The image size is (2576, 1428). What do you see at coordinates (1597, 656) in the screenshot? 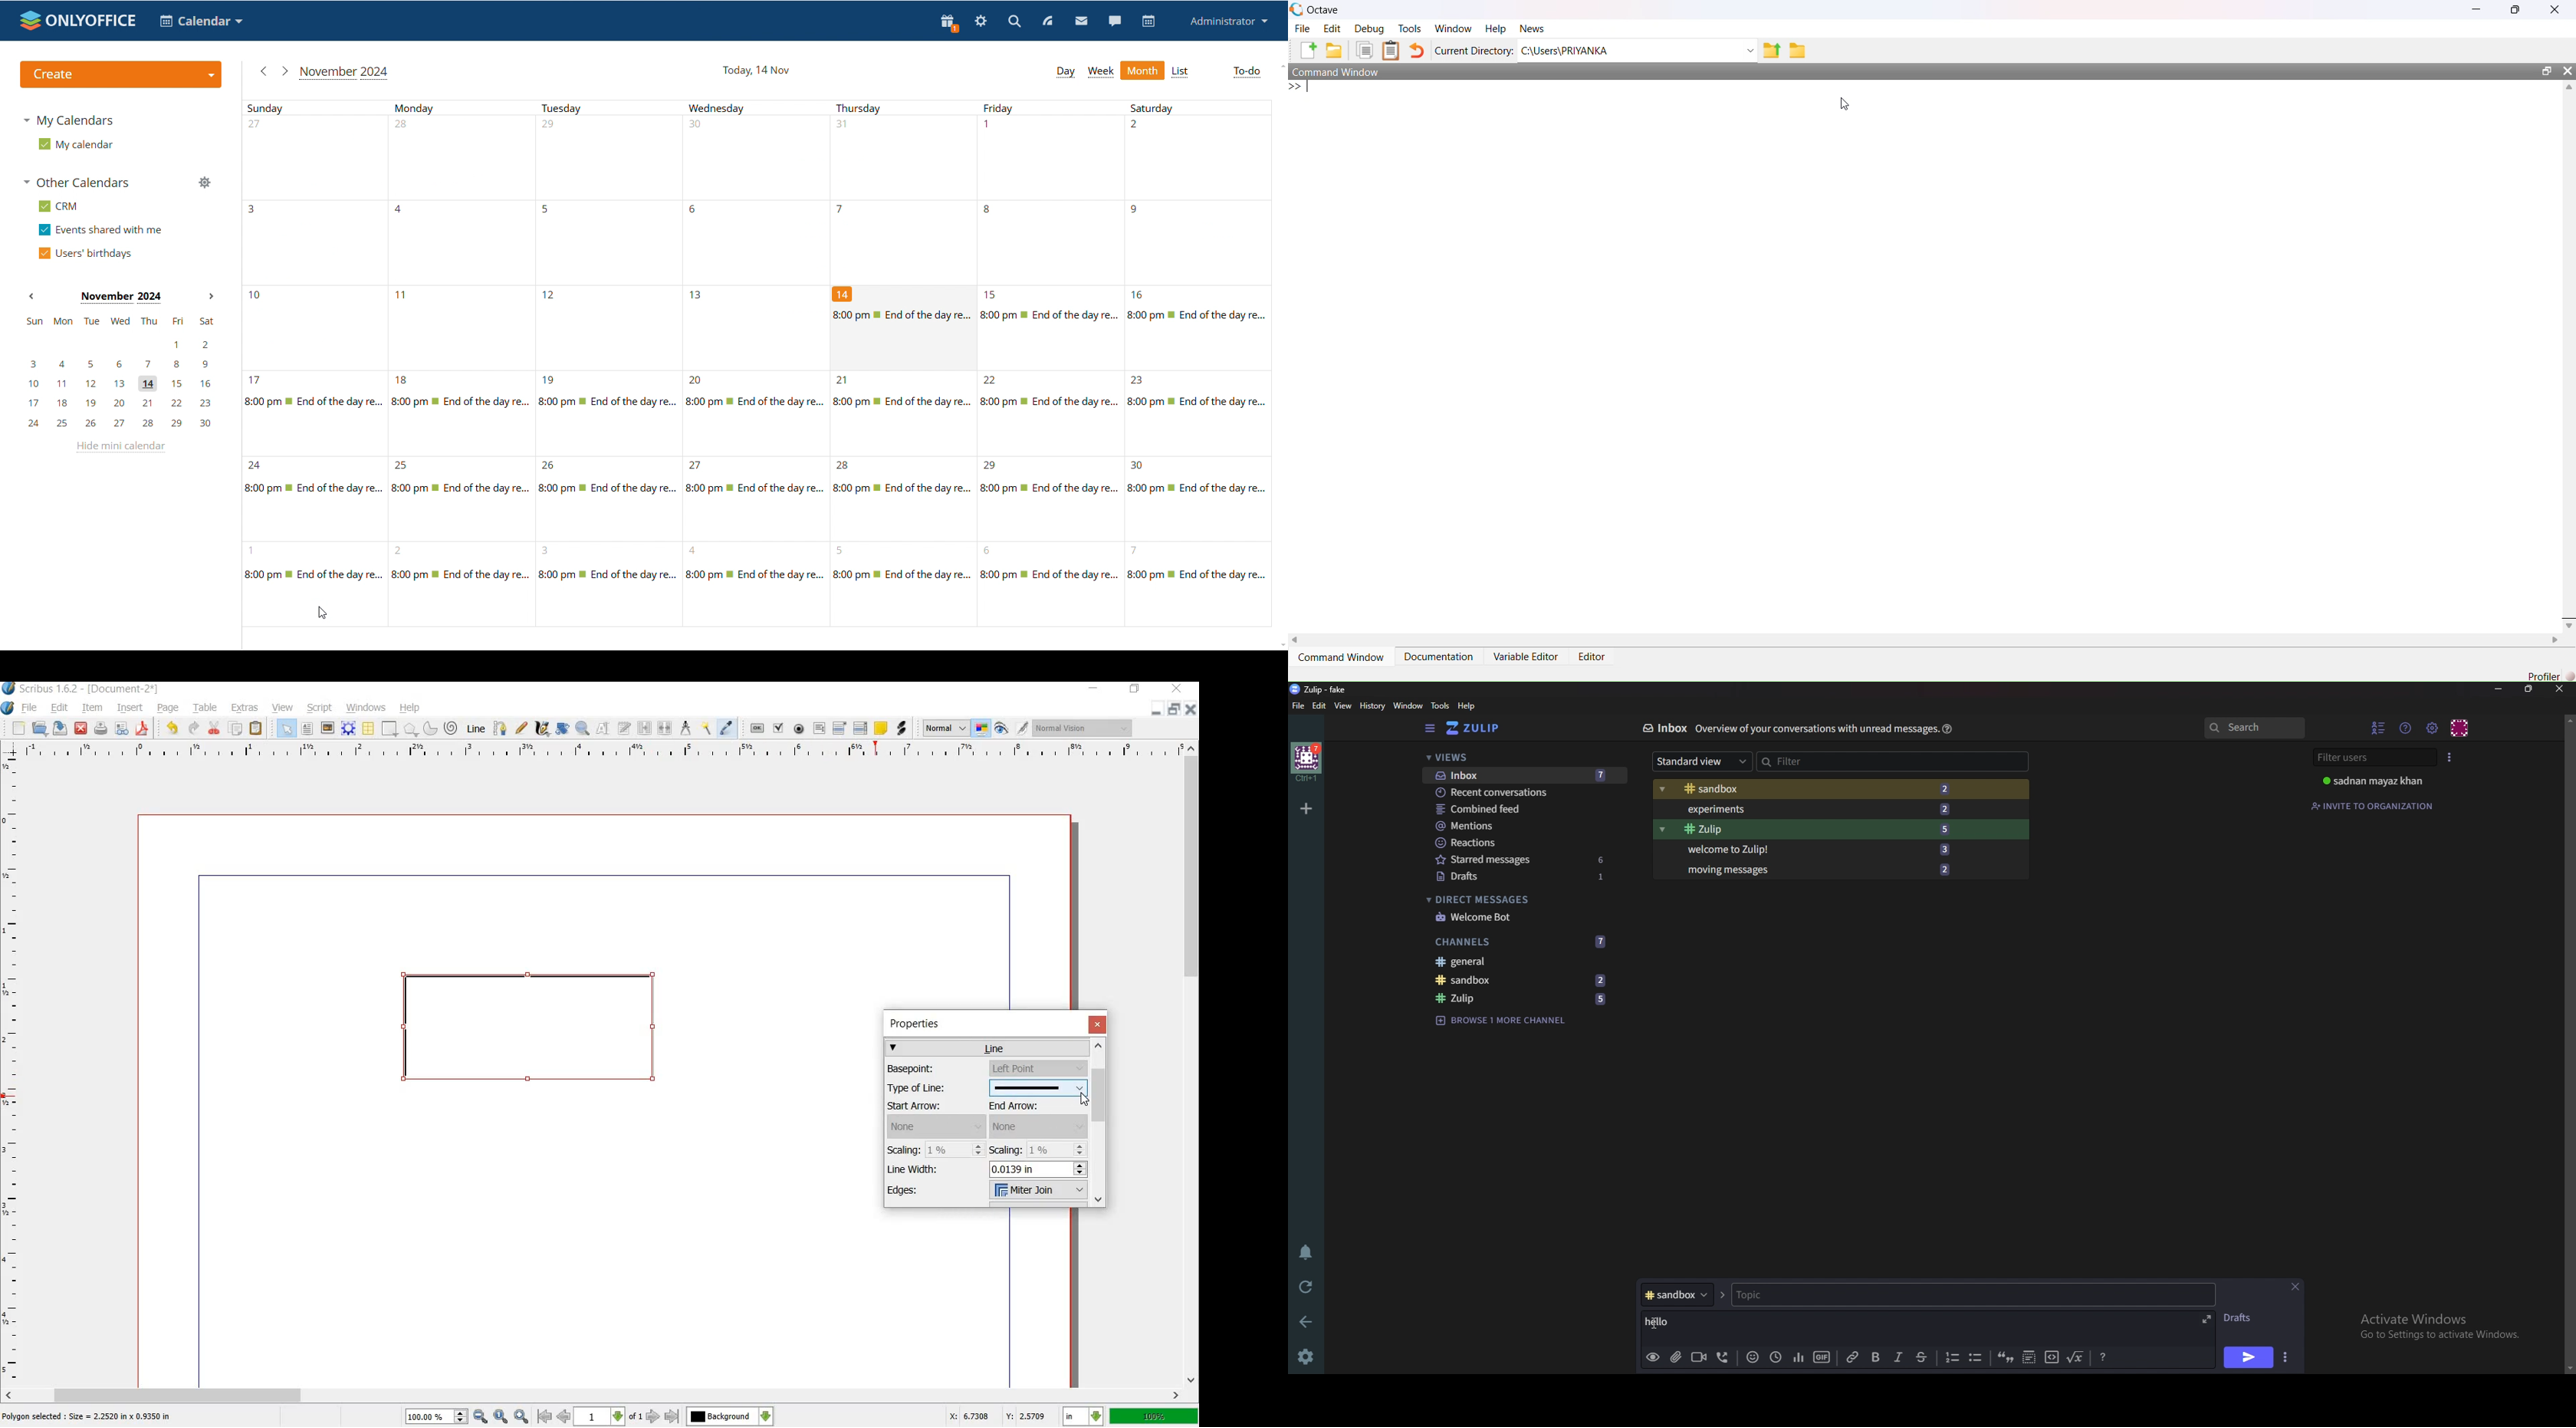
I see `Editor` at bounding box center [1597, 656].